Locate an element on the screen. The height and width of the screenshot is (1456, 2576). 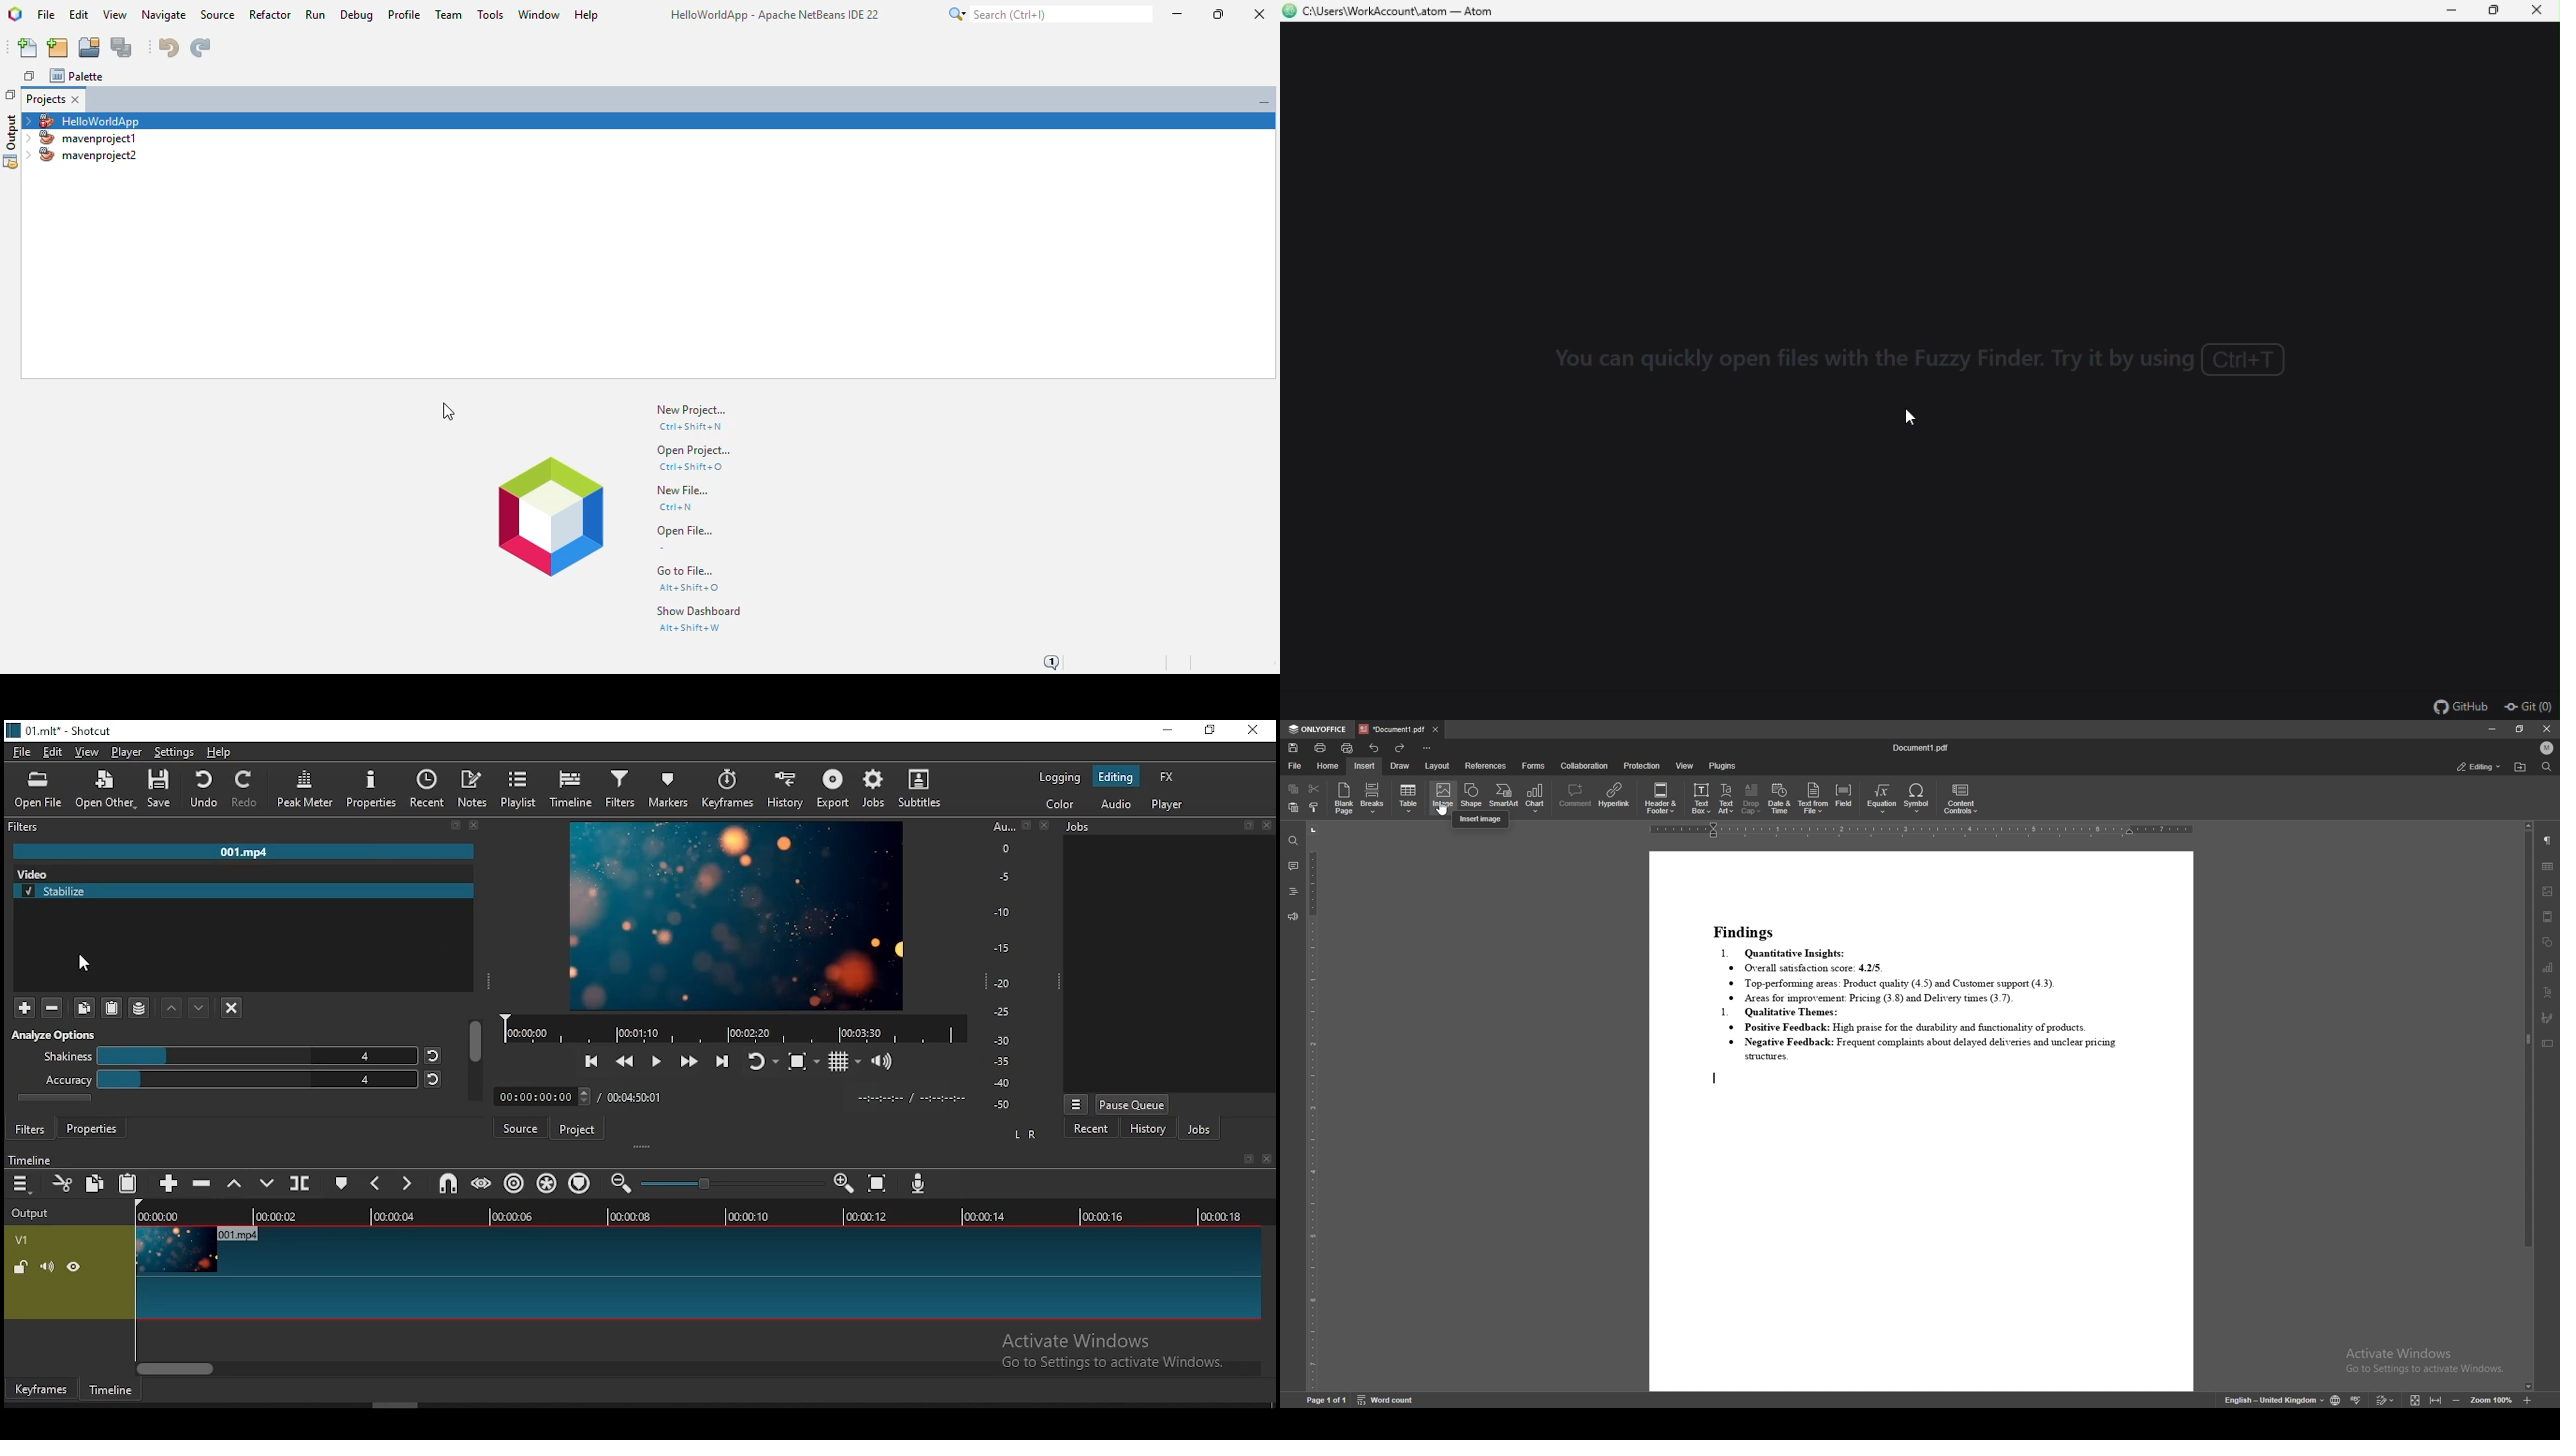
ripple is located at coordinates (518, 1182).